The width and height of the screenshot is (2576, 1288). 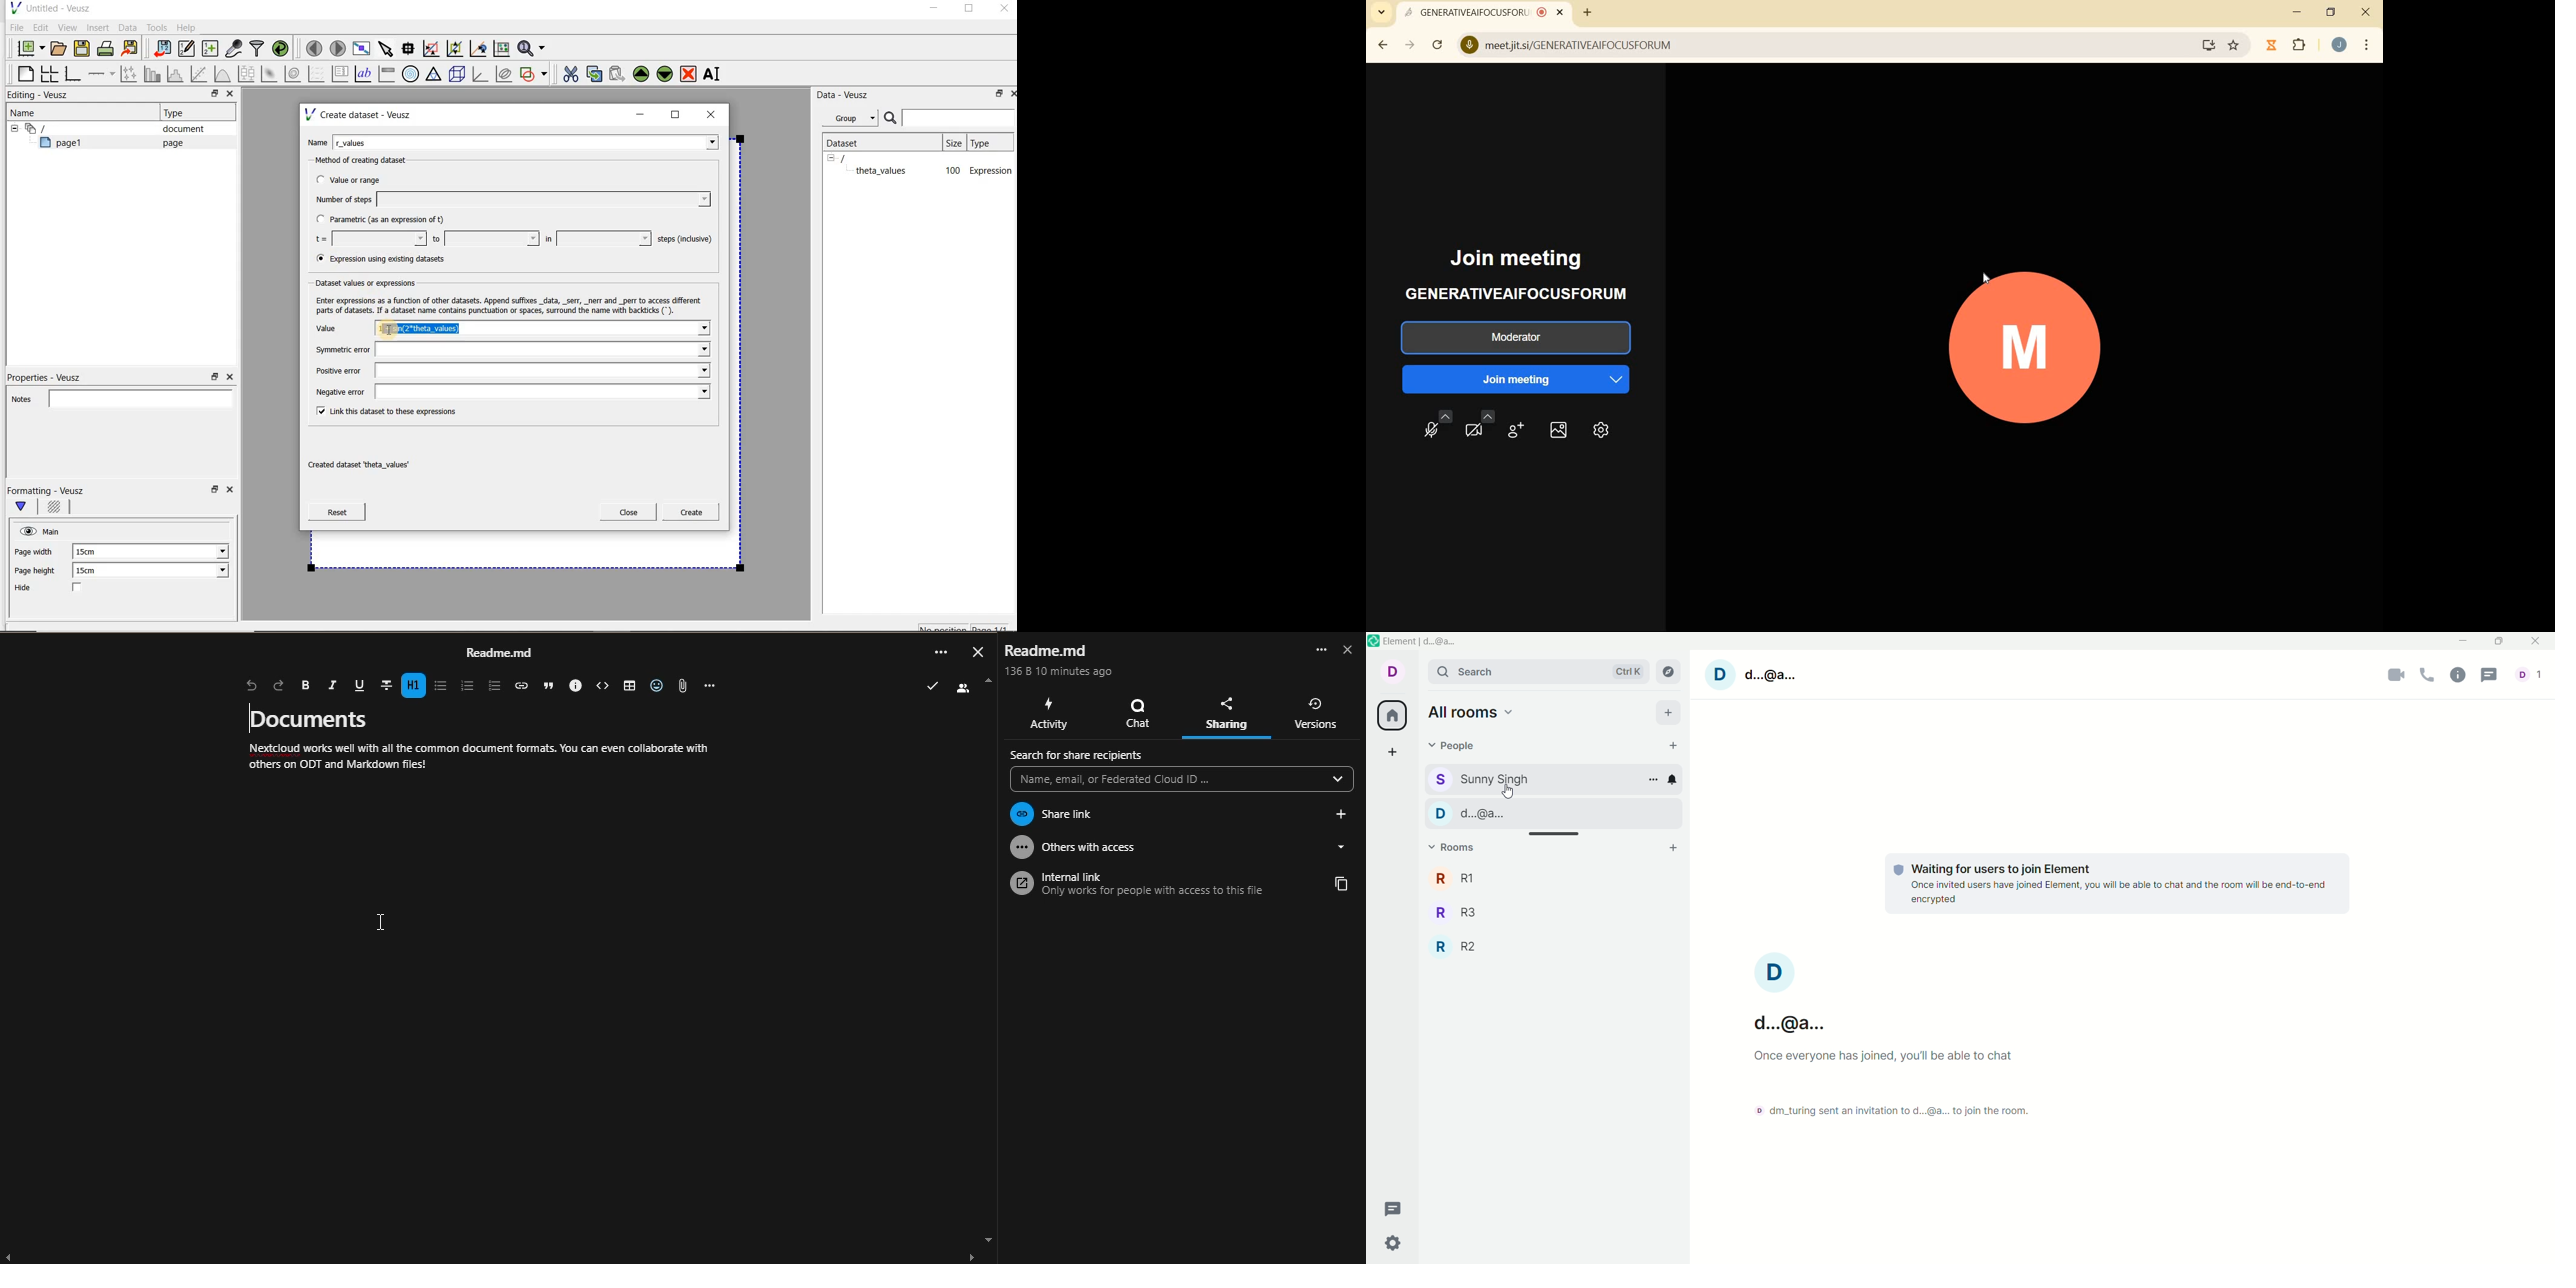 I want to click on Search bar, so click(x=950, y=117).